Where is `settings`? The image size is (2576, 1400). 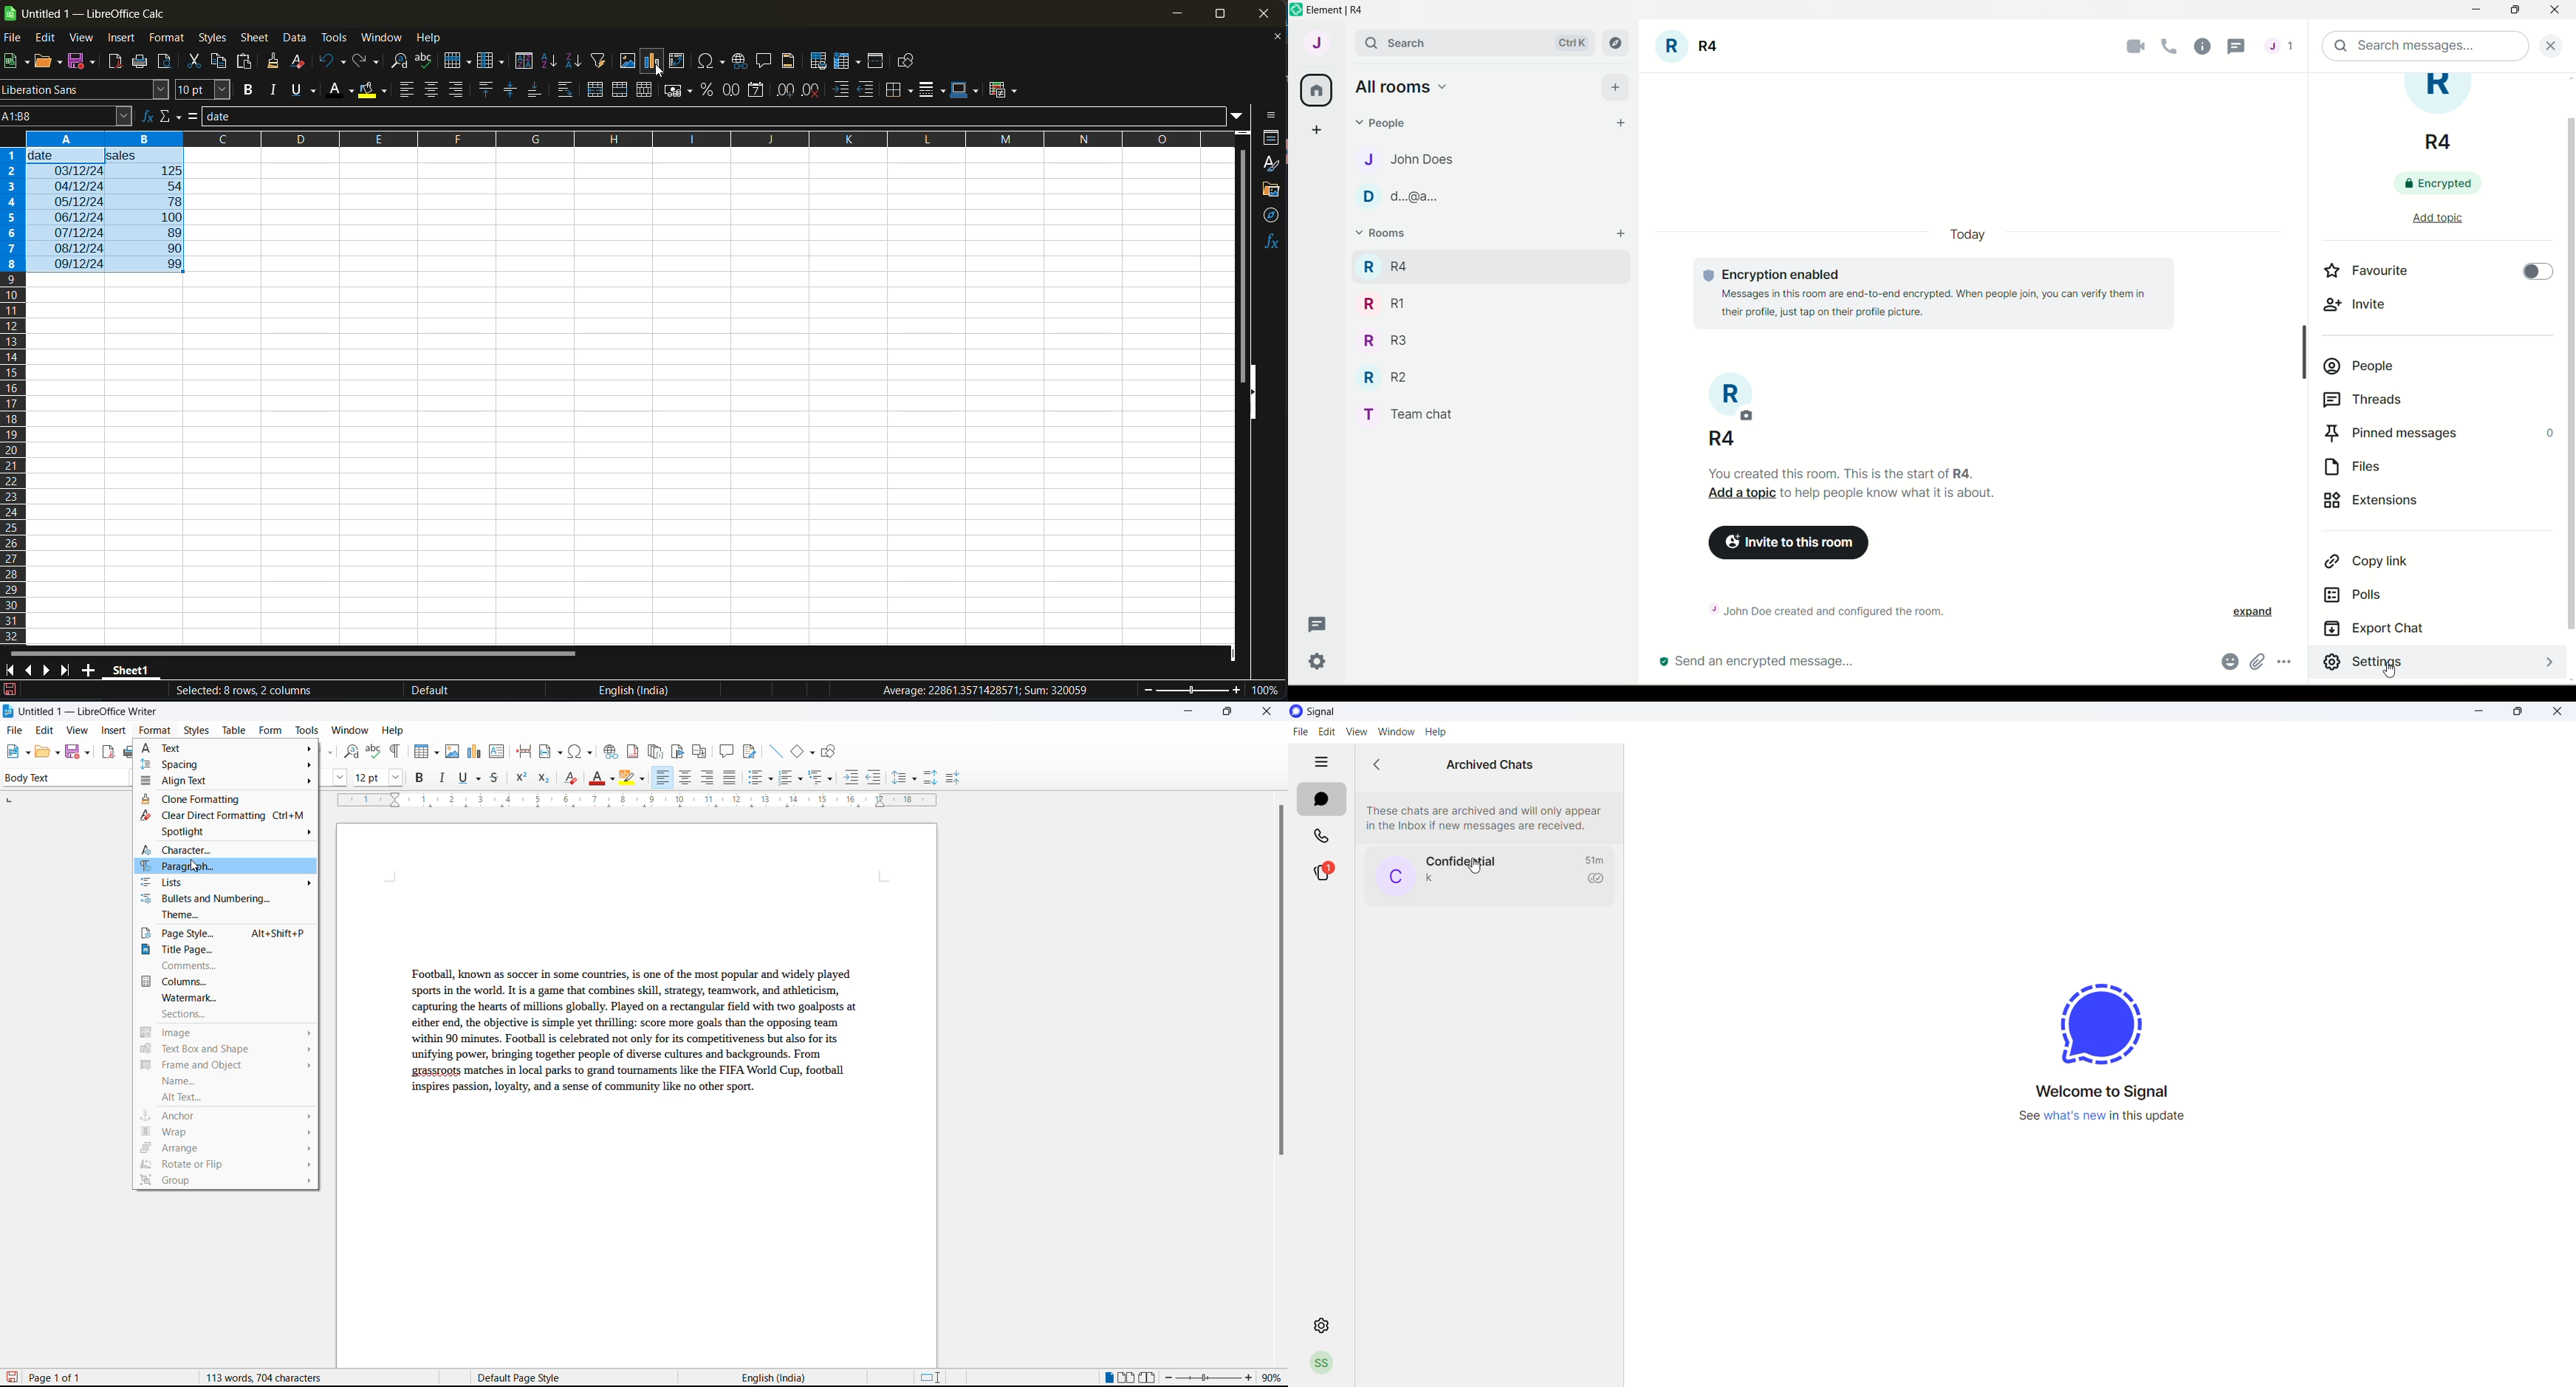 settings is located at coordinates (2436, 663).